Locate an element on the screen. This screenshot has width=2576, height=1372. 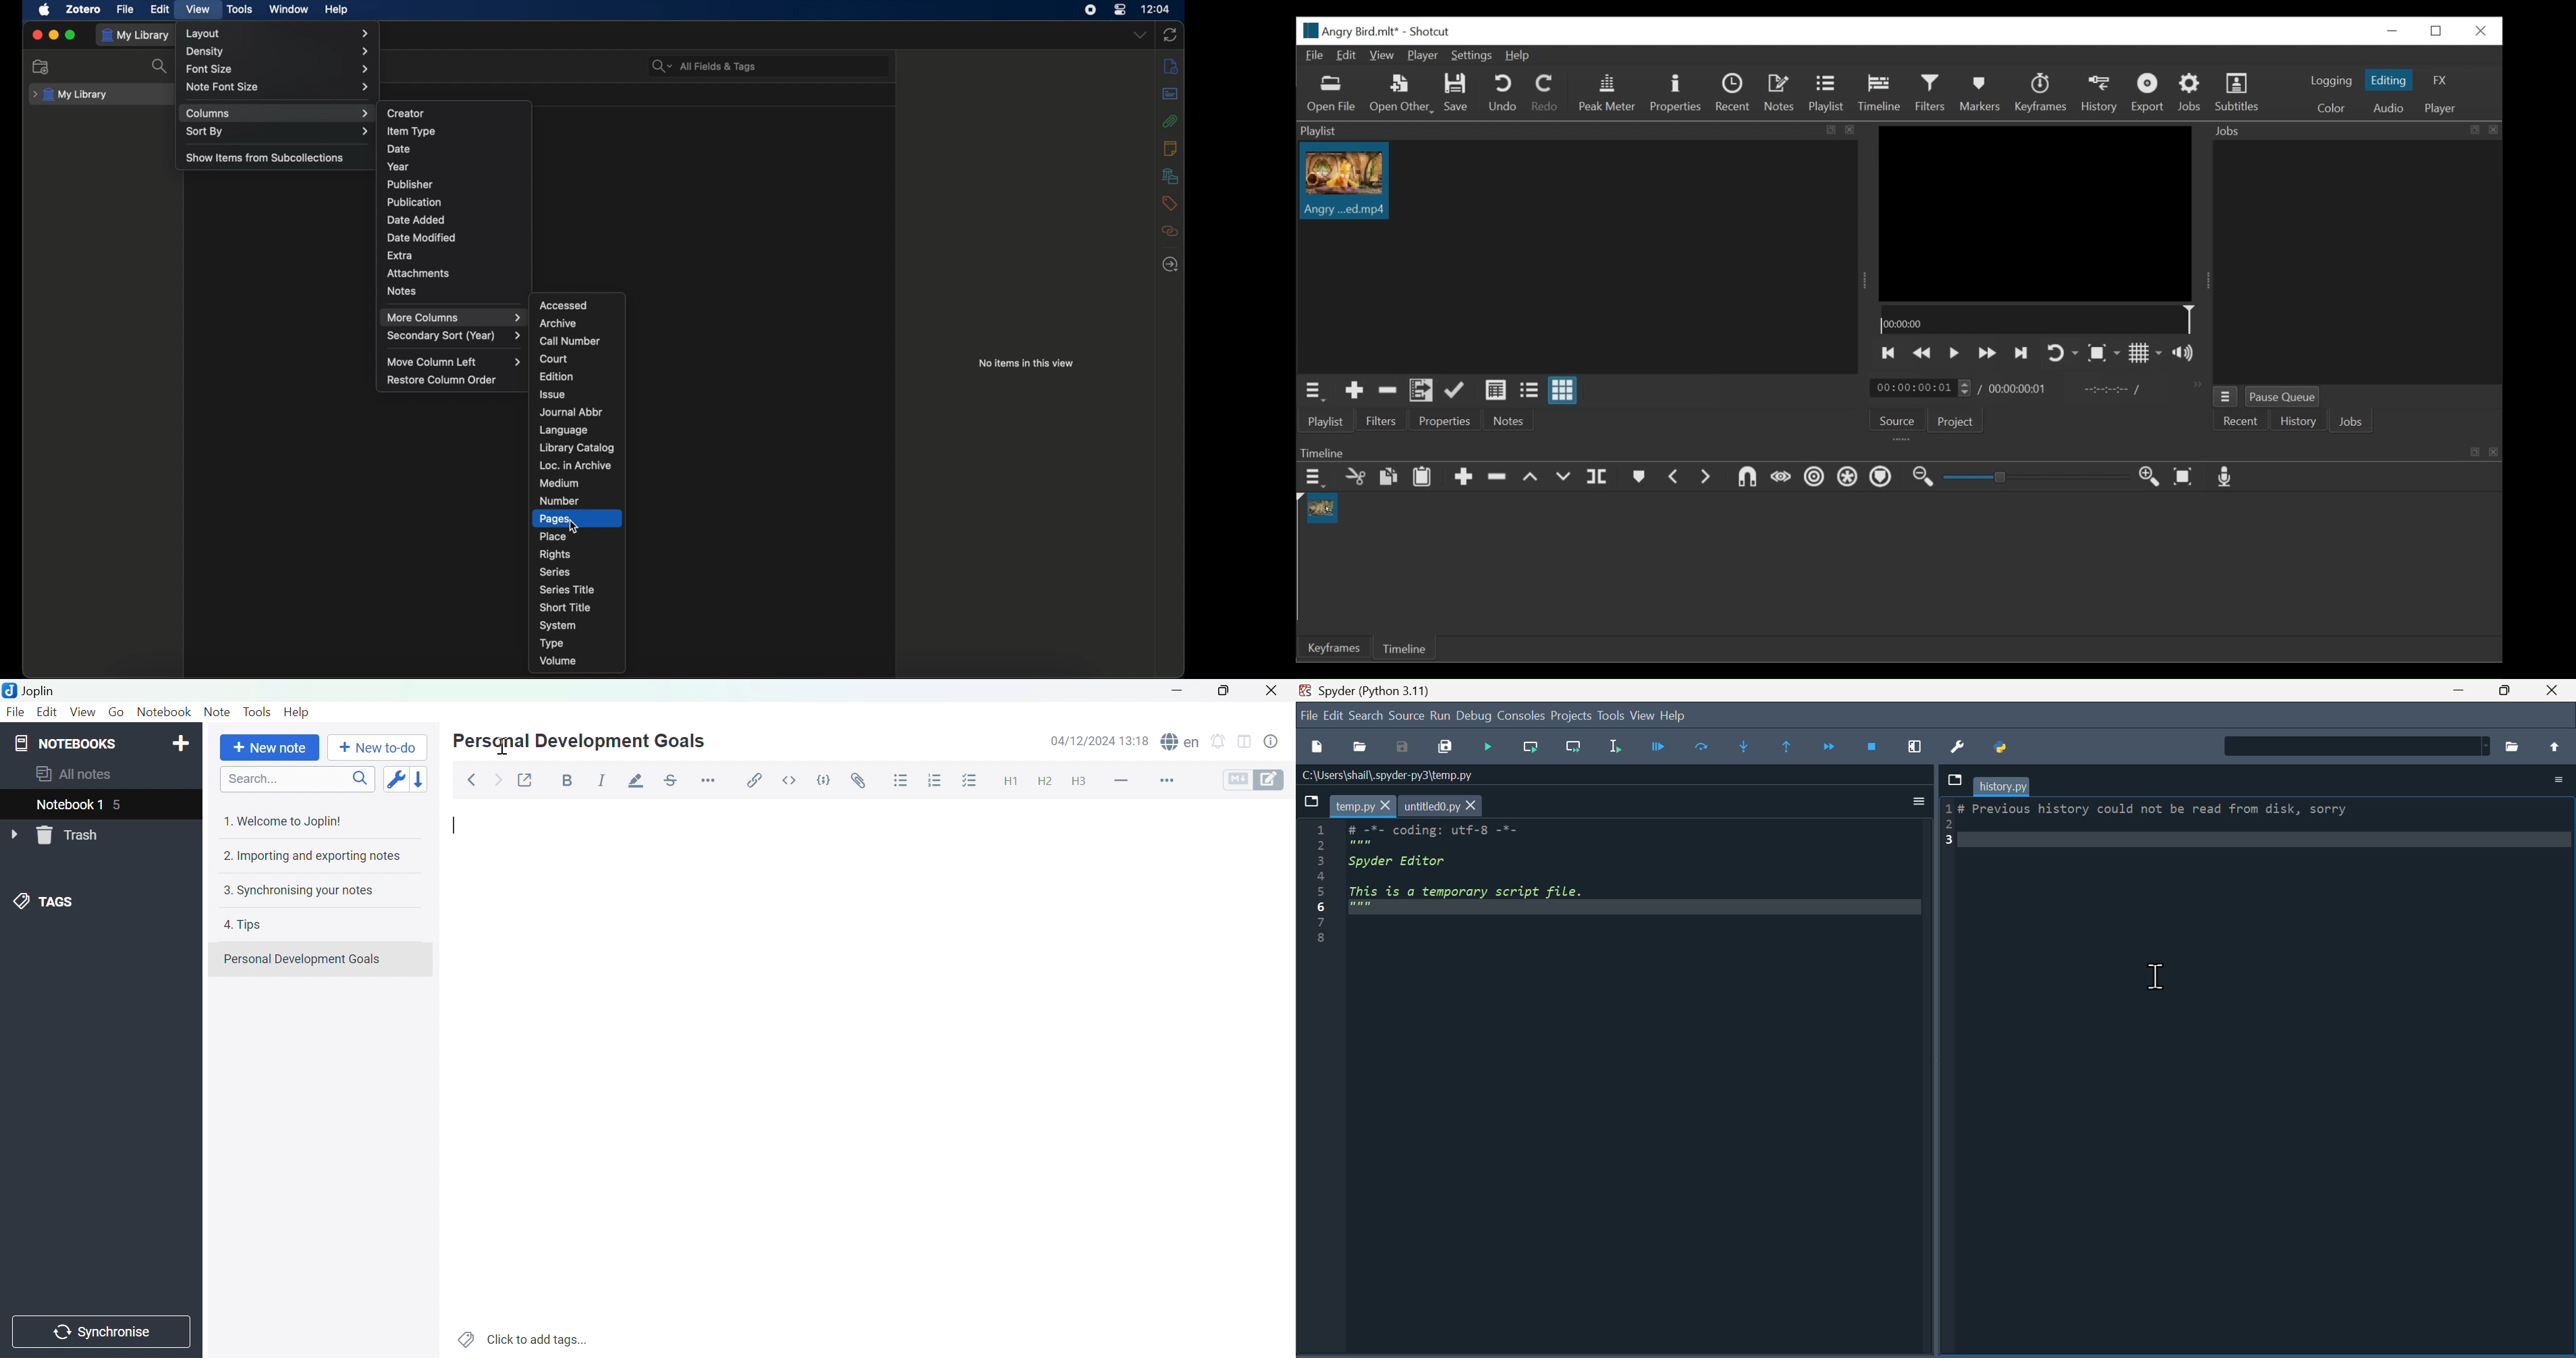
Skip to the next point is located at coordinates (2022, 353).